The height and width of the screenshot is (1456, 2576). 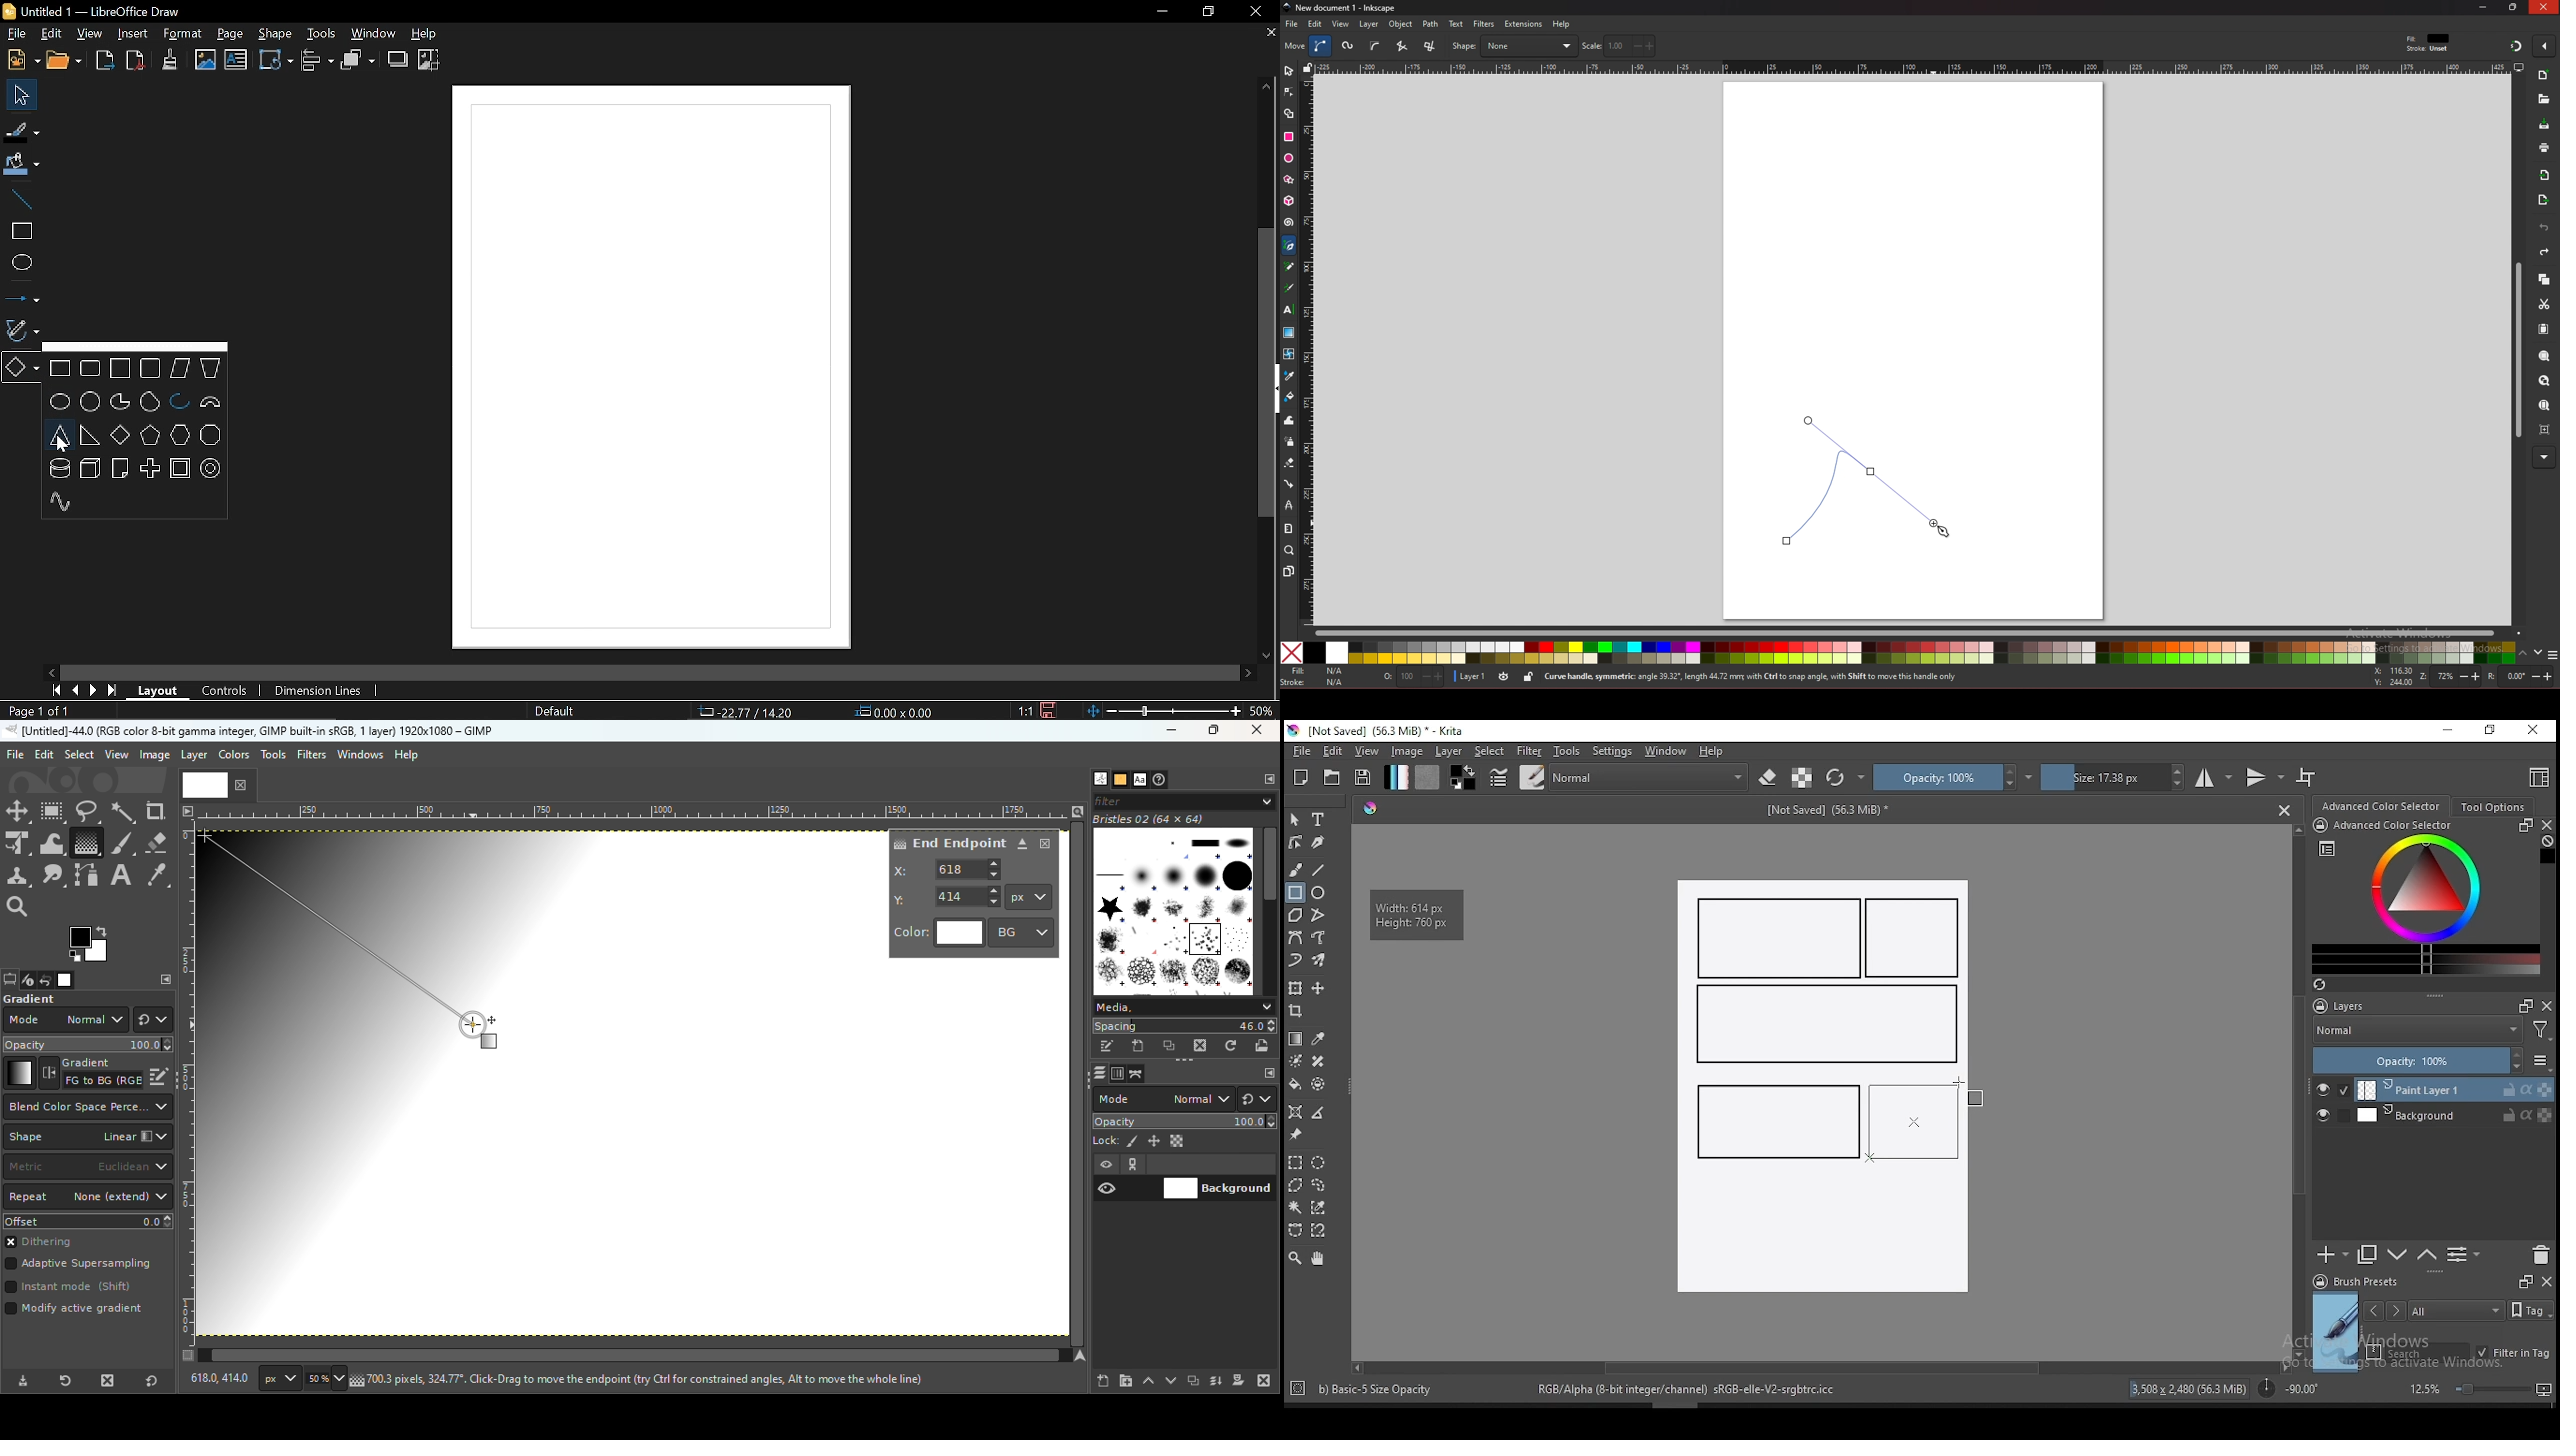 What do you see at coordinates (18, 812) in the screenshot?
I see `Move tool` at bounding box center [18, 812].